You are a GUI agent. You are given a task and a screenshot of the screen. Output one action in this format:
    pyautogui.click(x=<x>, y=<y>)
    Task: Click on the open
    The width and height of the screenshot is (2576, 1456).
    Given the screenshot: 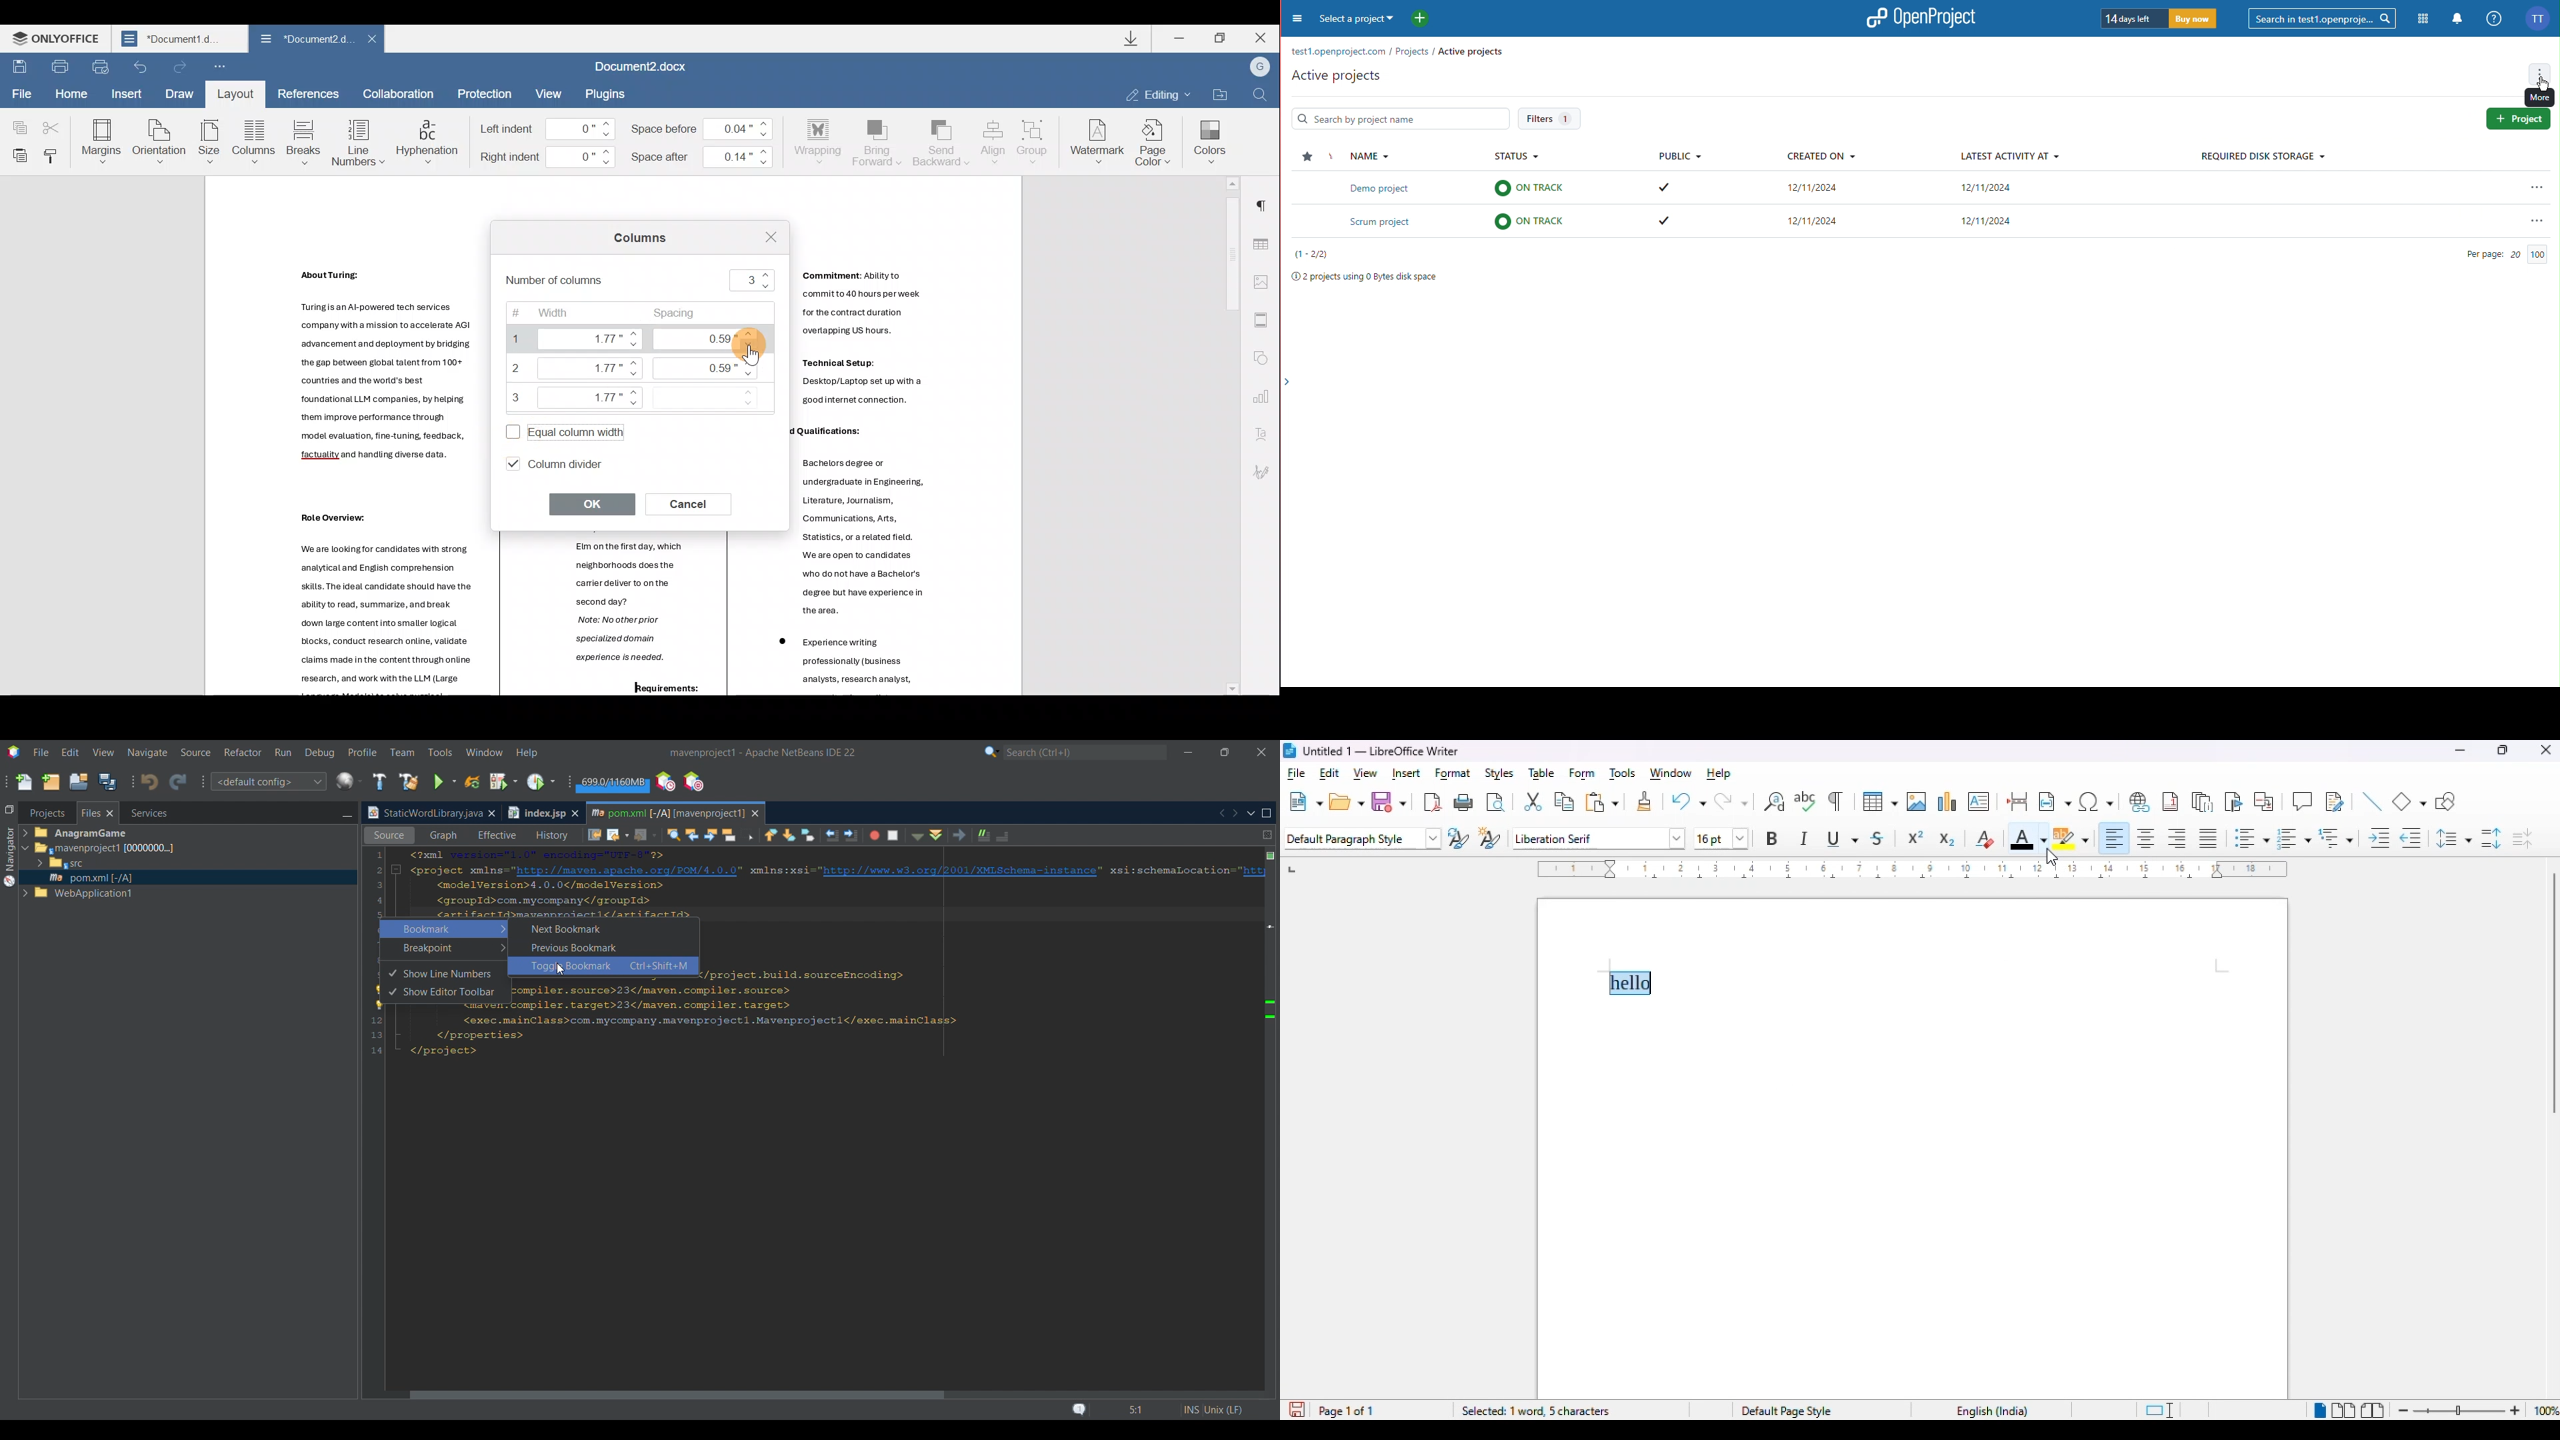 What is the action you would take?
    pyautogui.click(x=1346, y=803)
    